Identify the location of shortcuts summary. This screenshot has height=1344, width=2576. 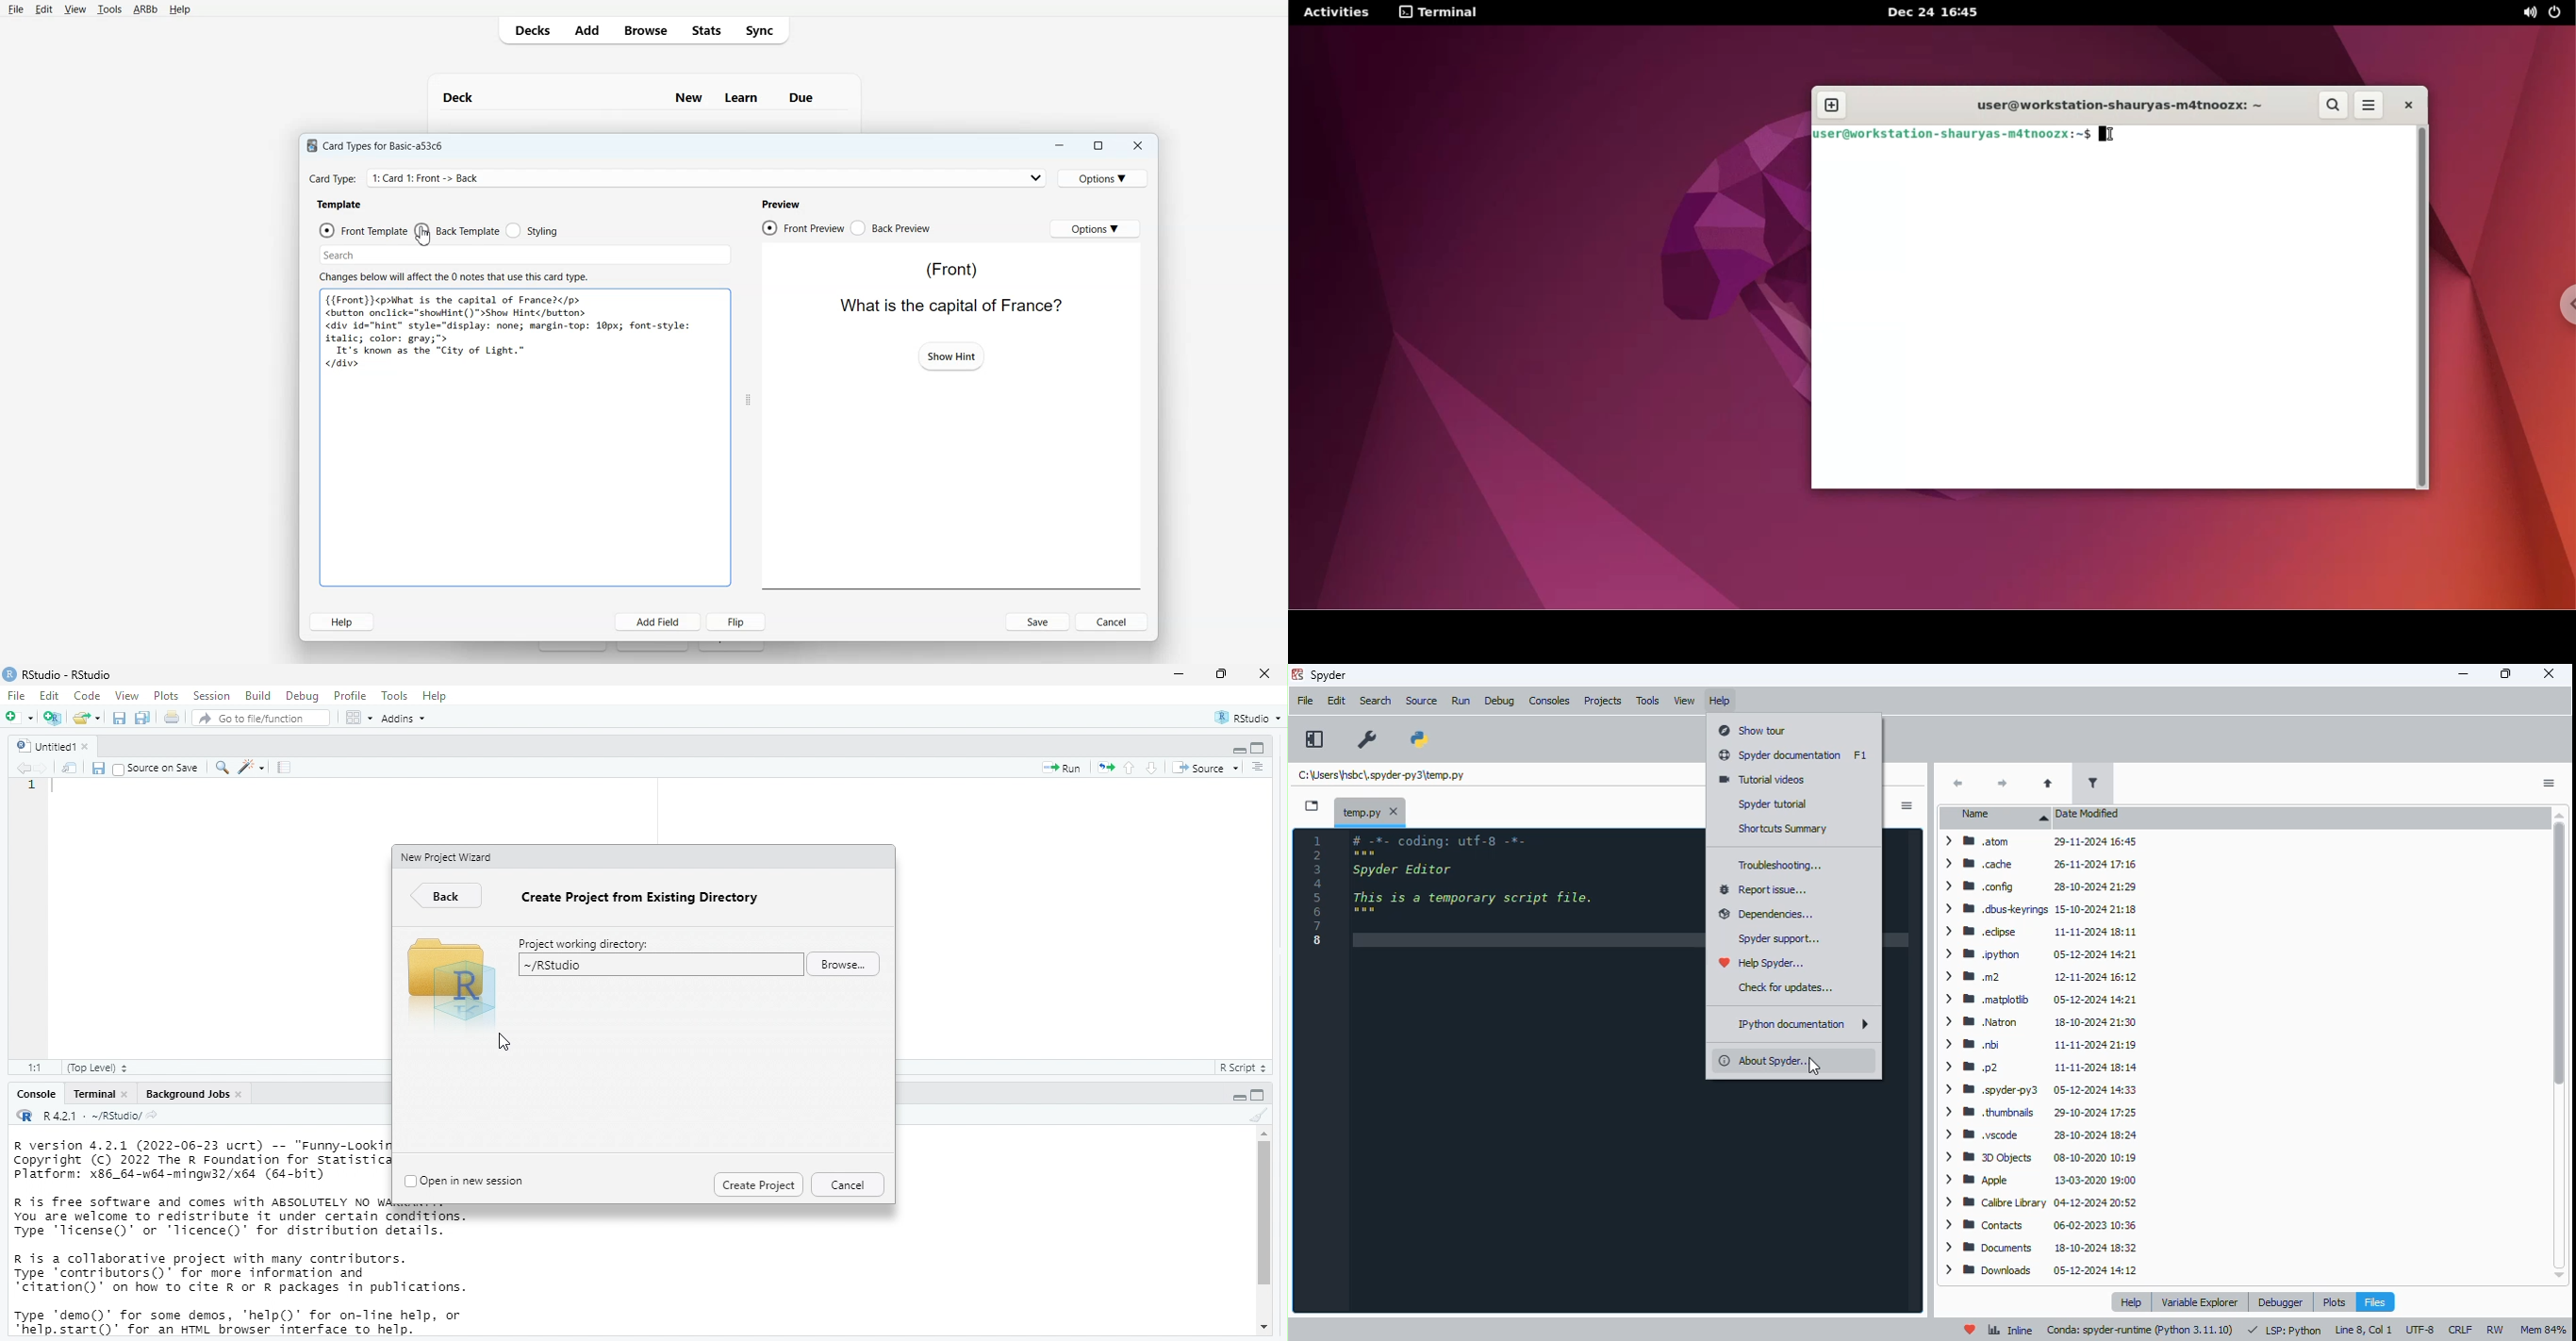
(1782, 828).